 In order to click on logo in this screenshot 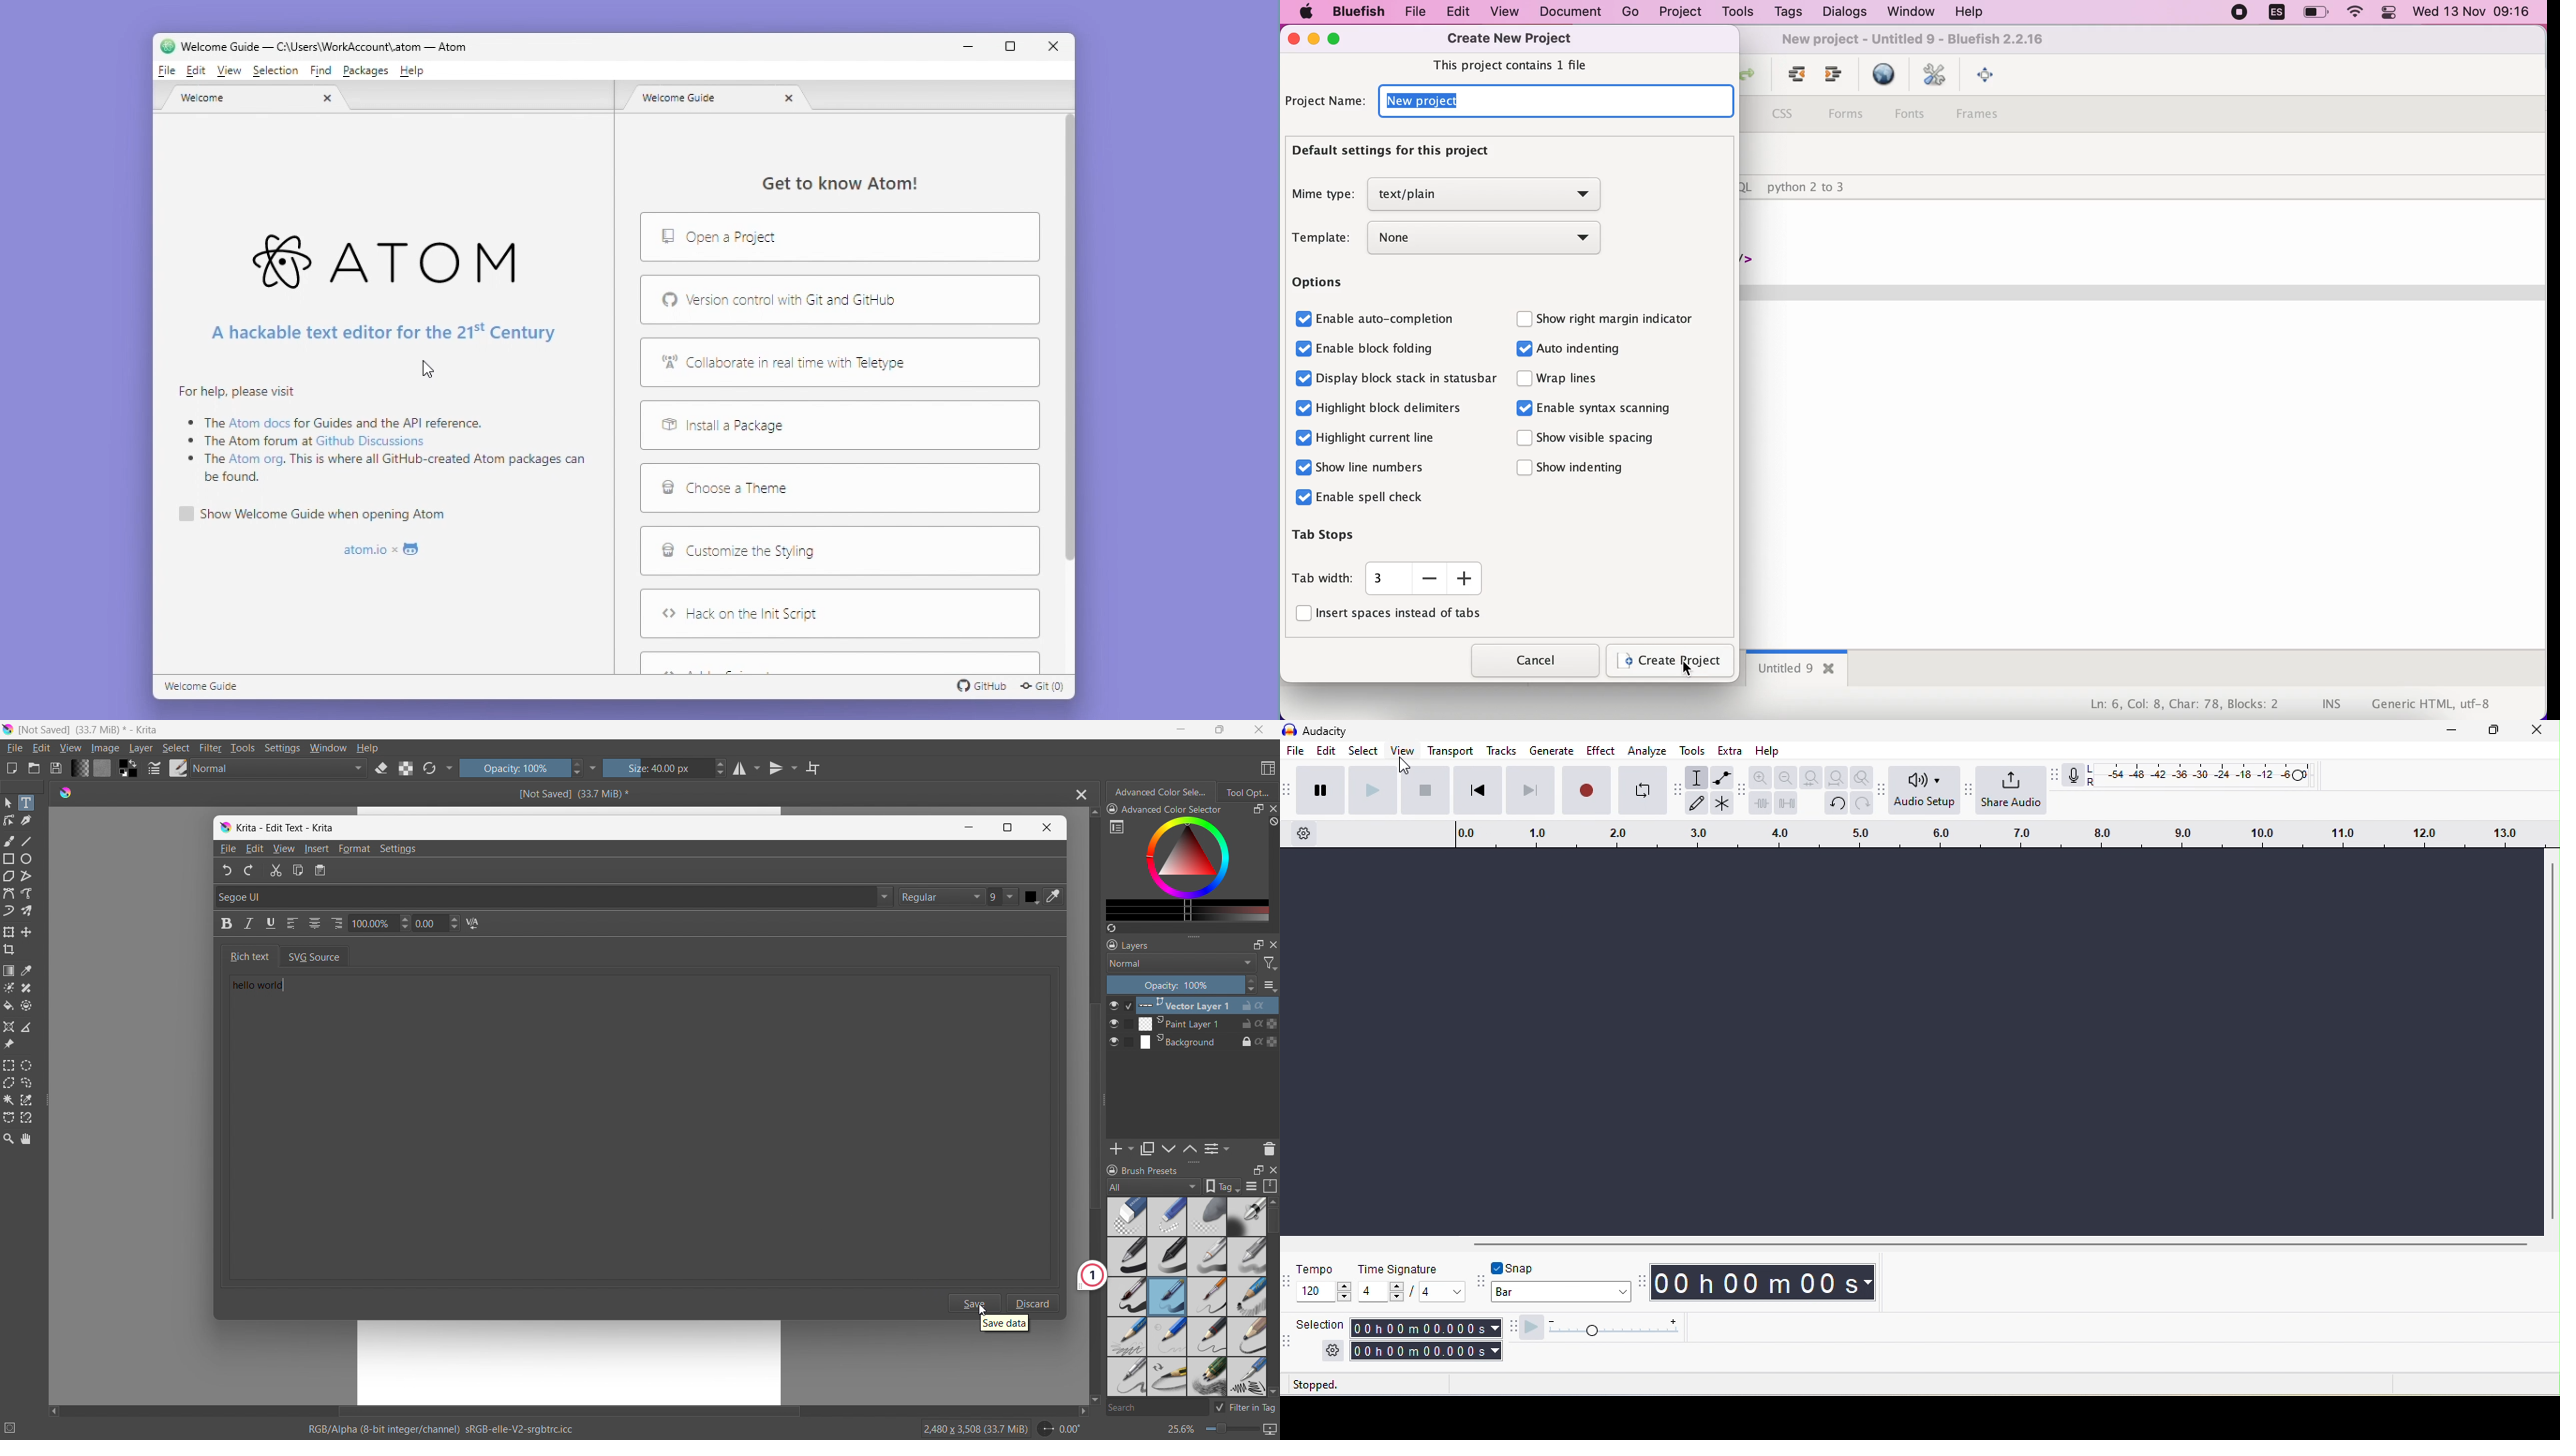, I will do `click(225, 828)`.